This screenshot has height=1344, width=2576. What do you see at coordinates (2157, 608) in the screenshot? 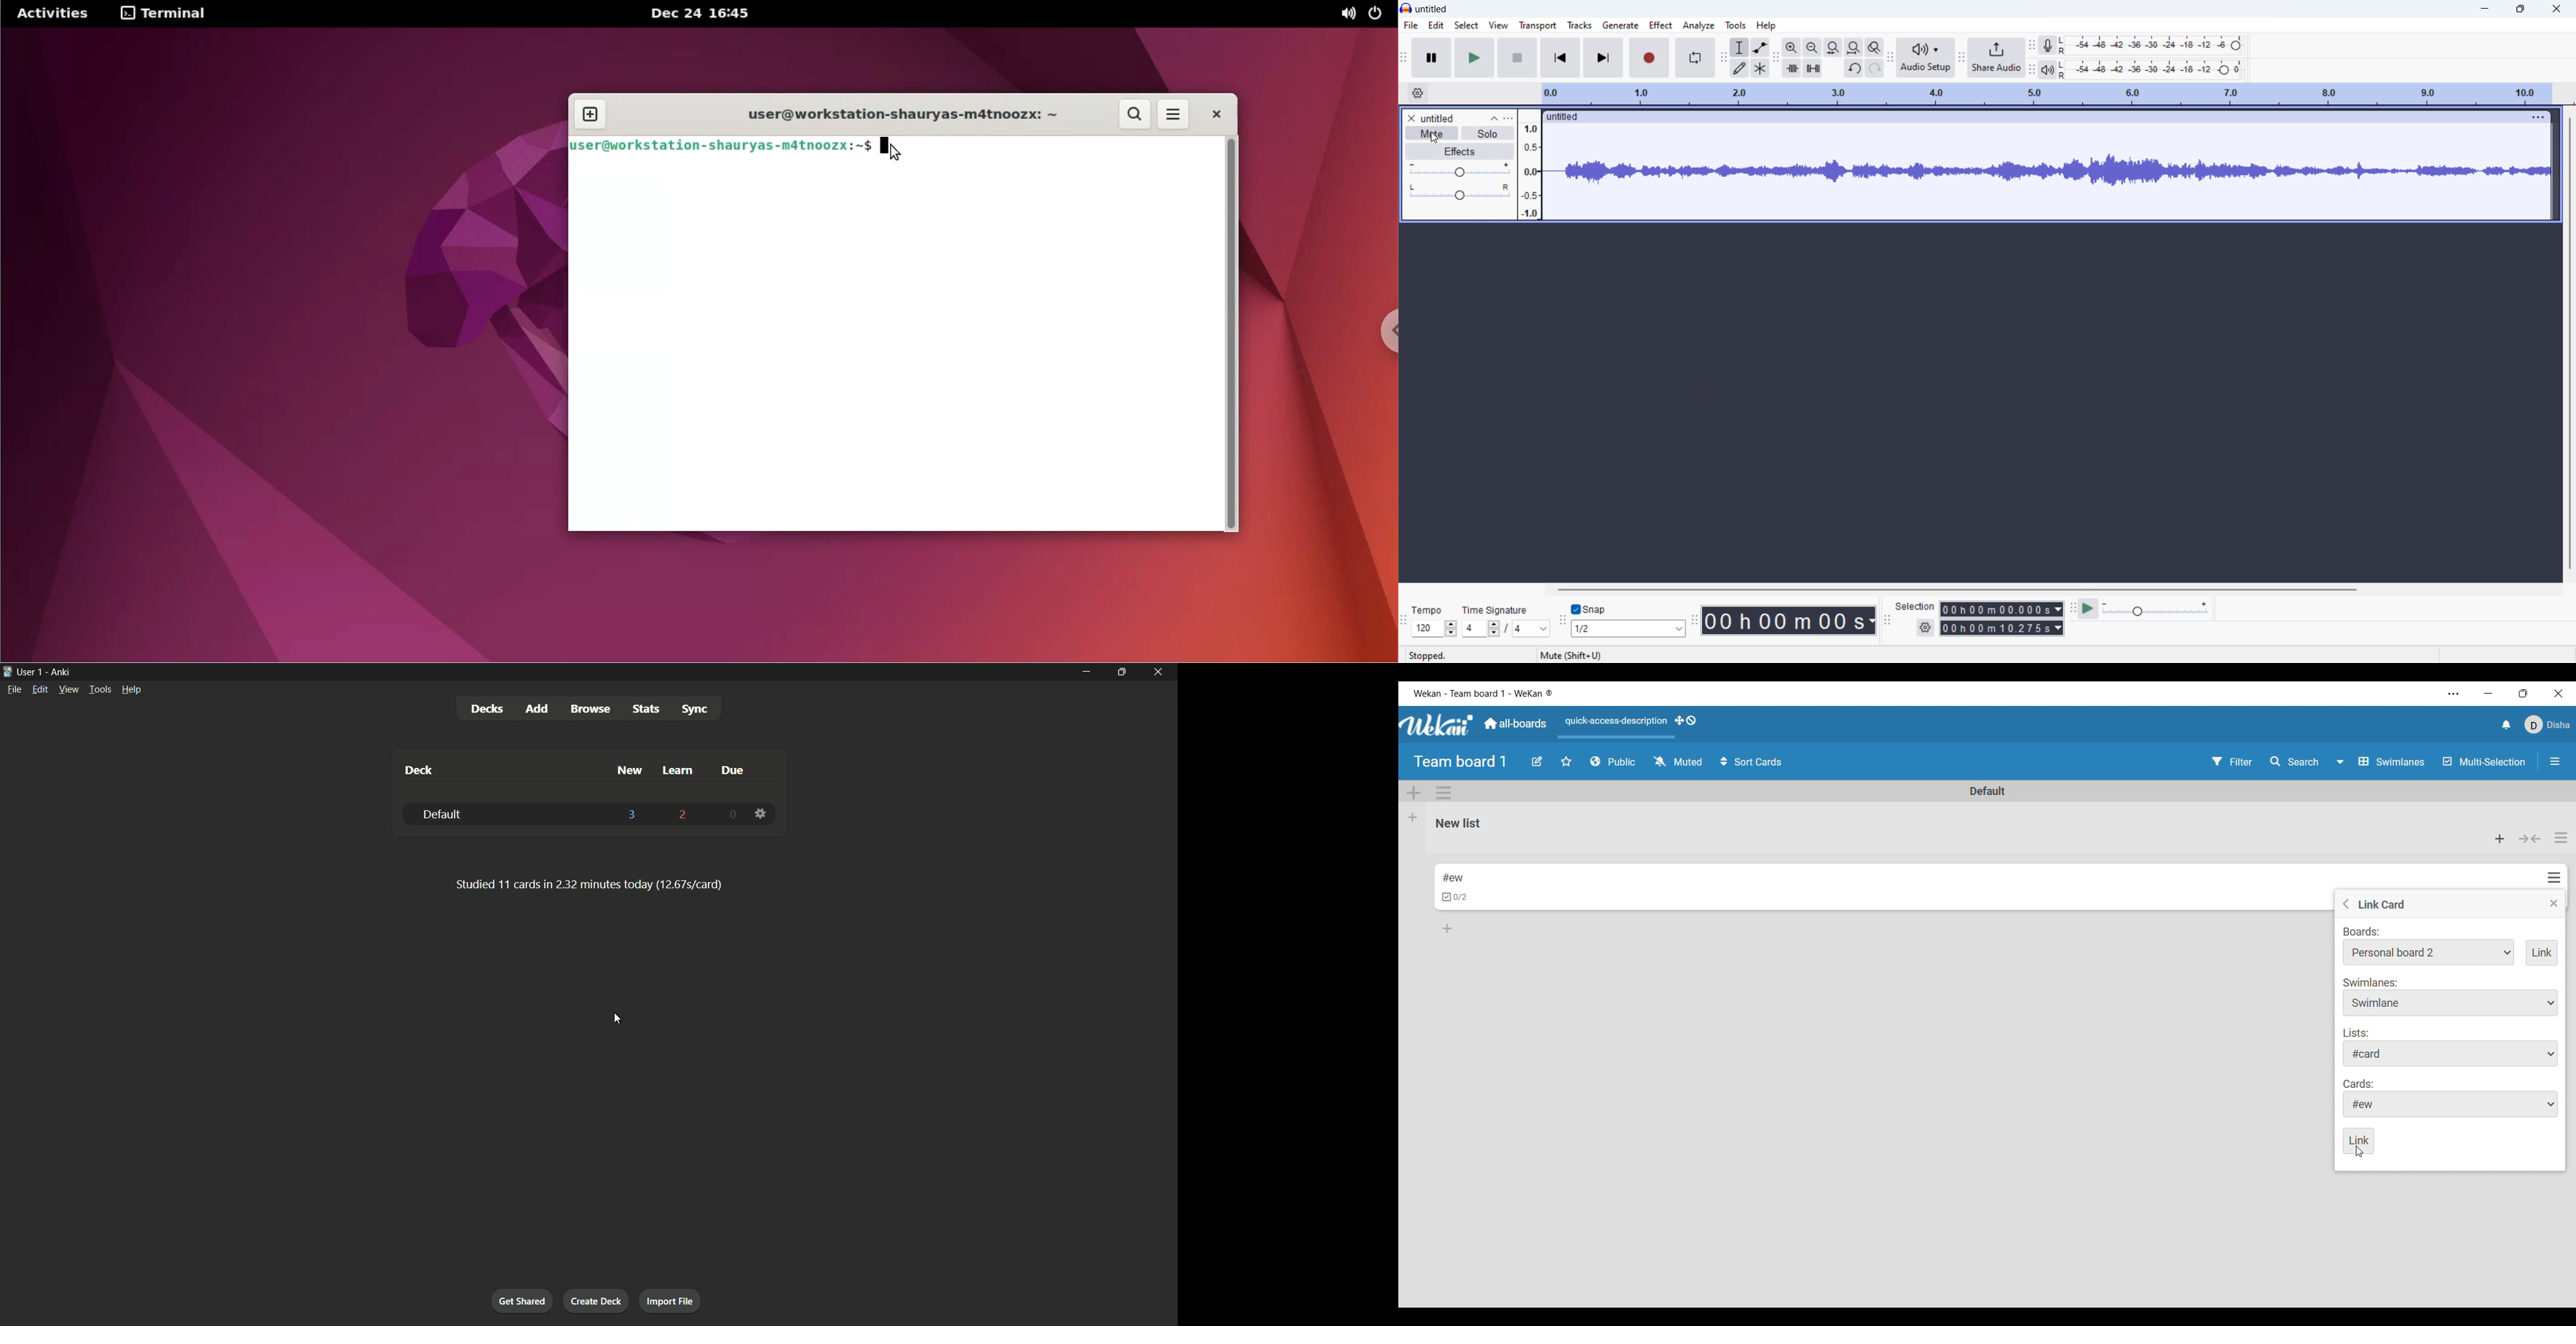
I see `playback speed` at bounding box center [2157, 608].